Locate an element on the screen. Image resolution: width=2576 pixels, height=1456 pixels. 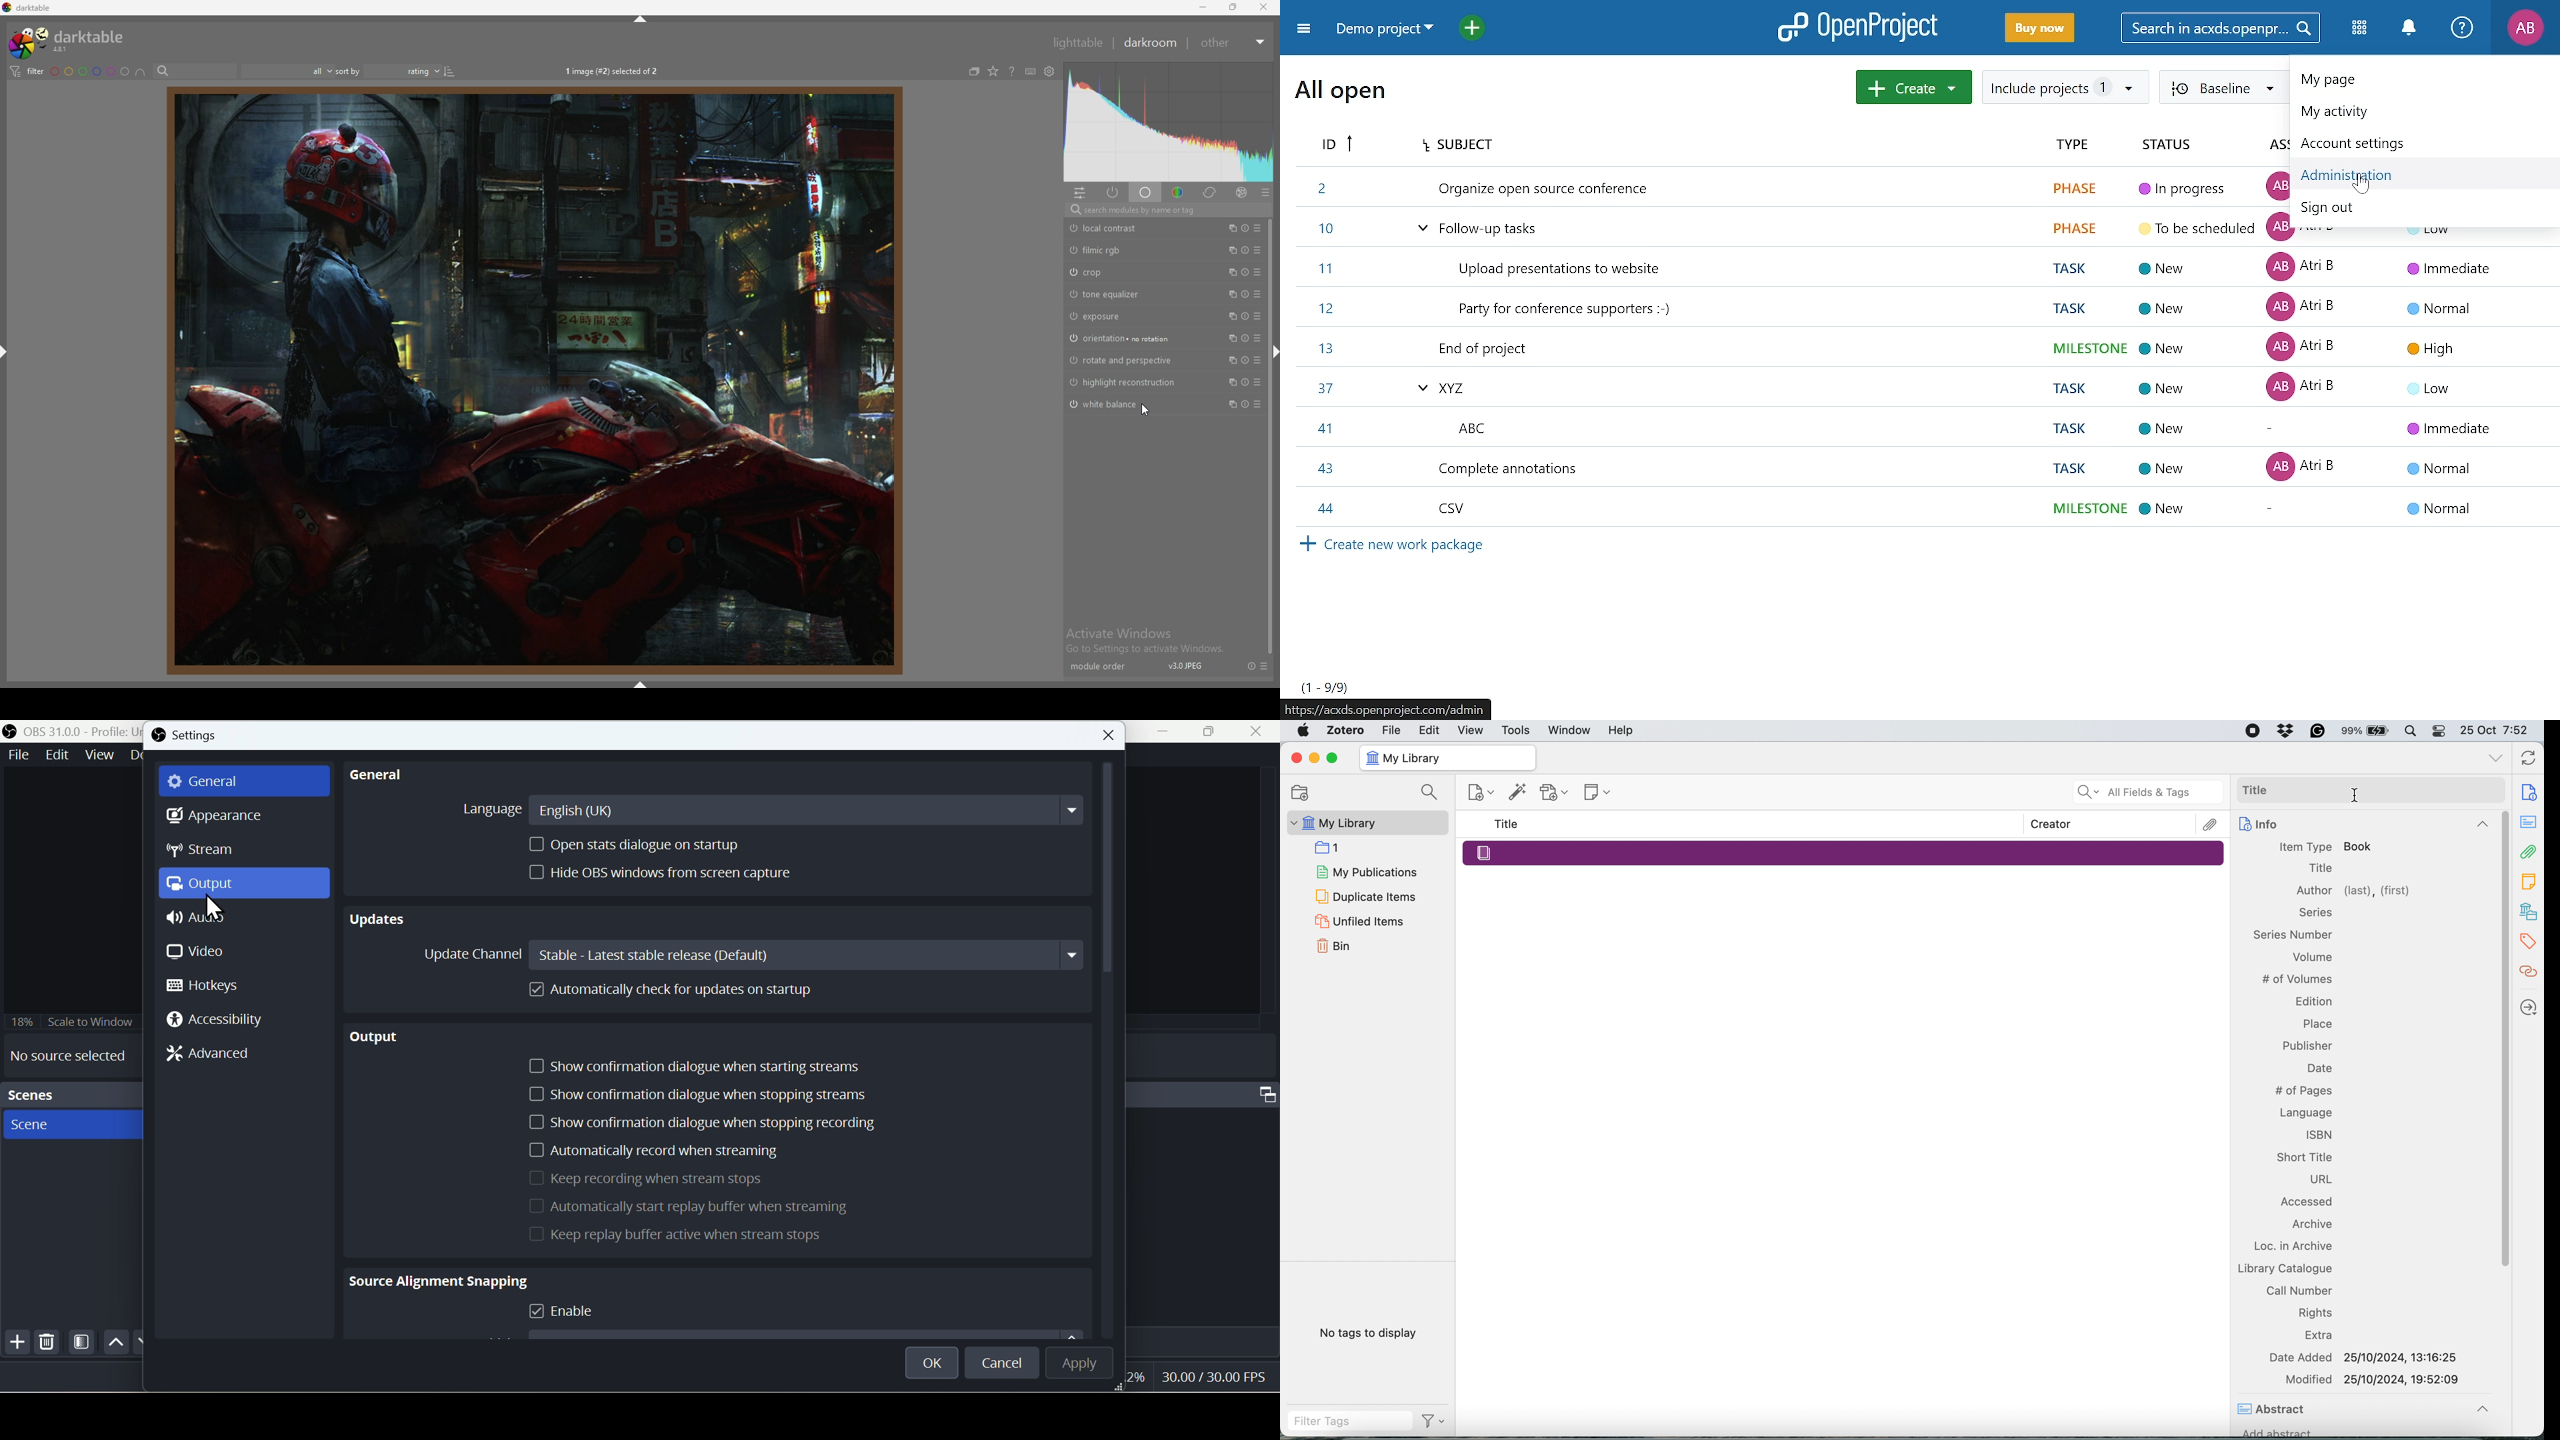
Library is located at coordinates (2530, 912).